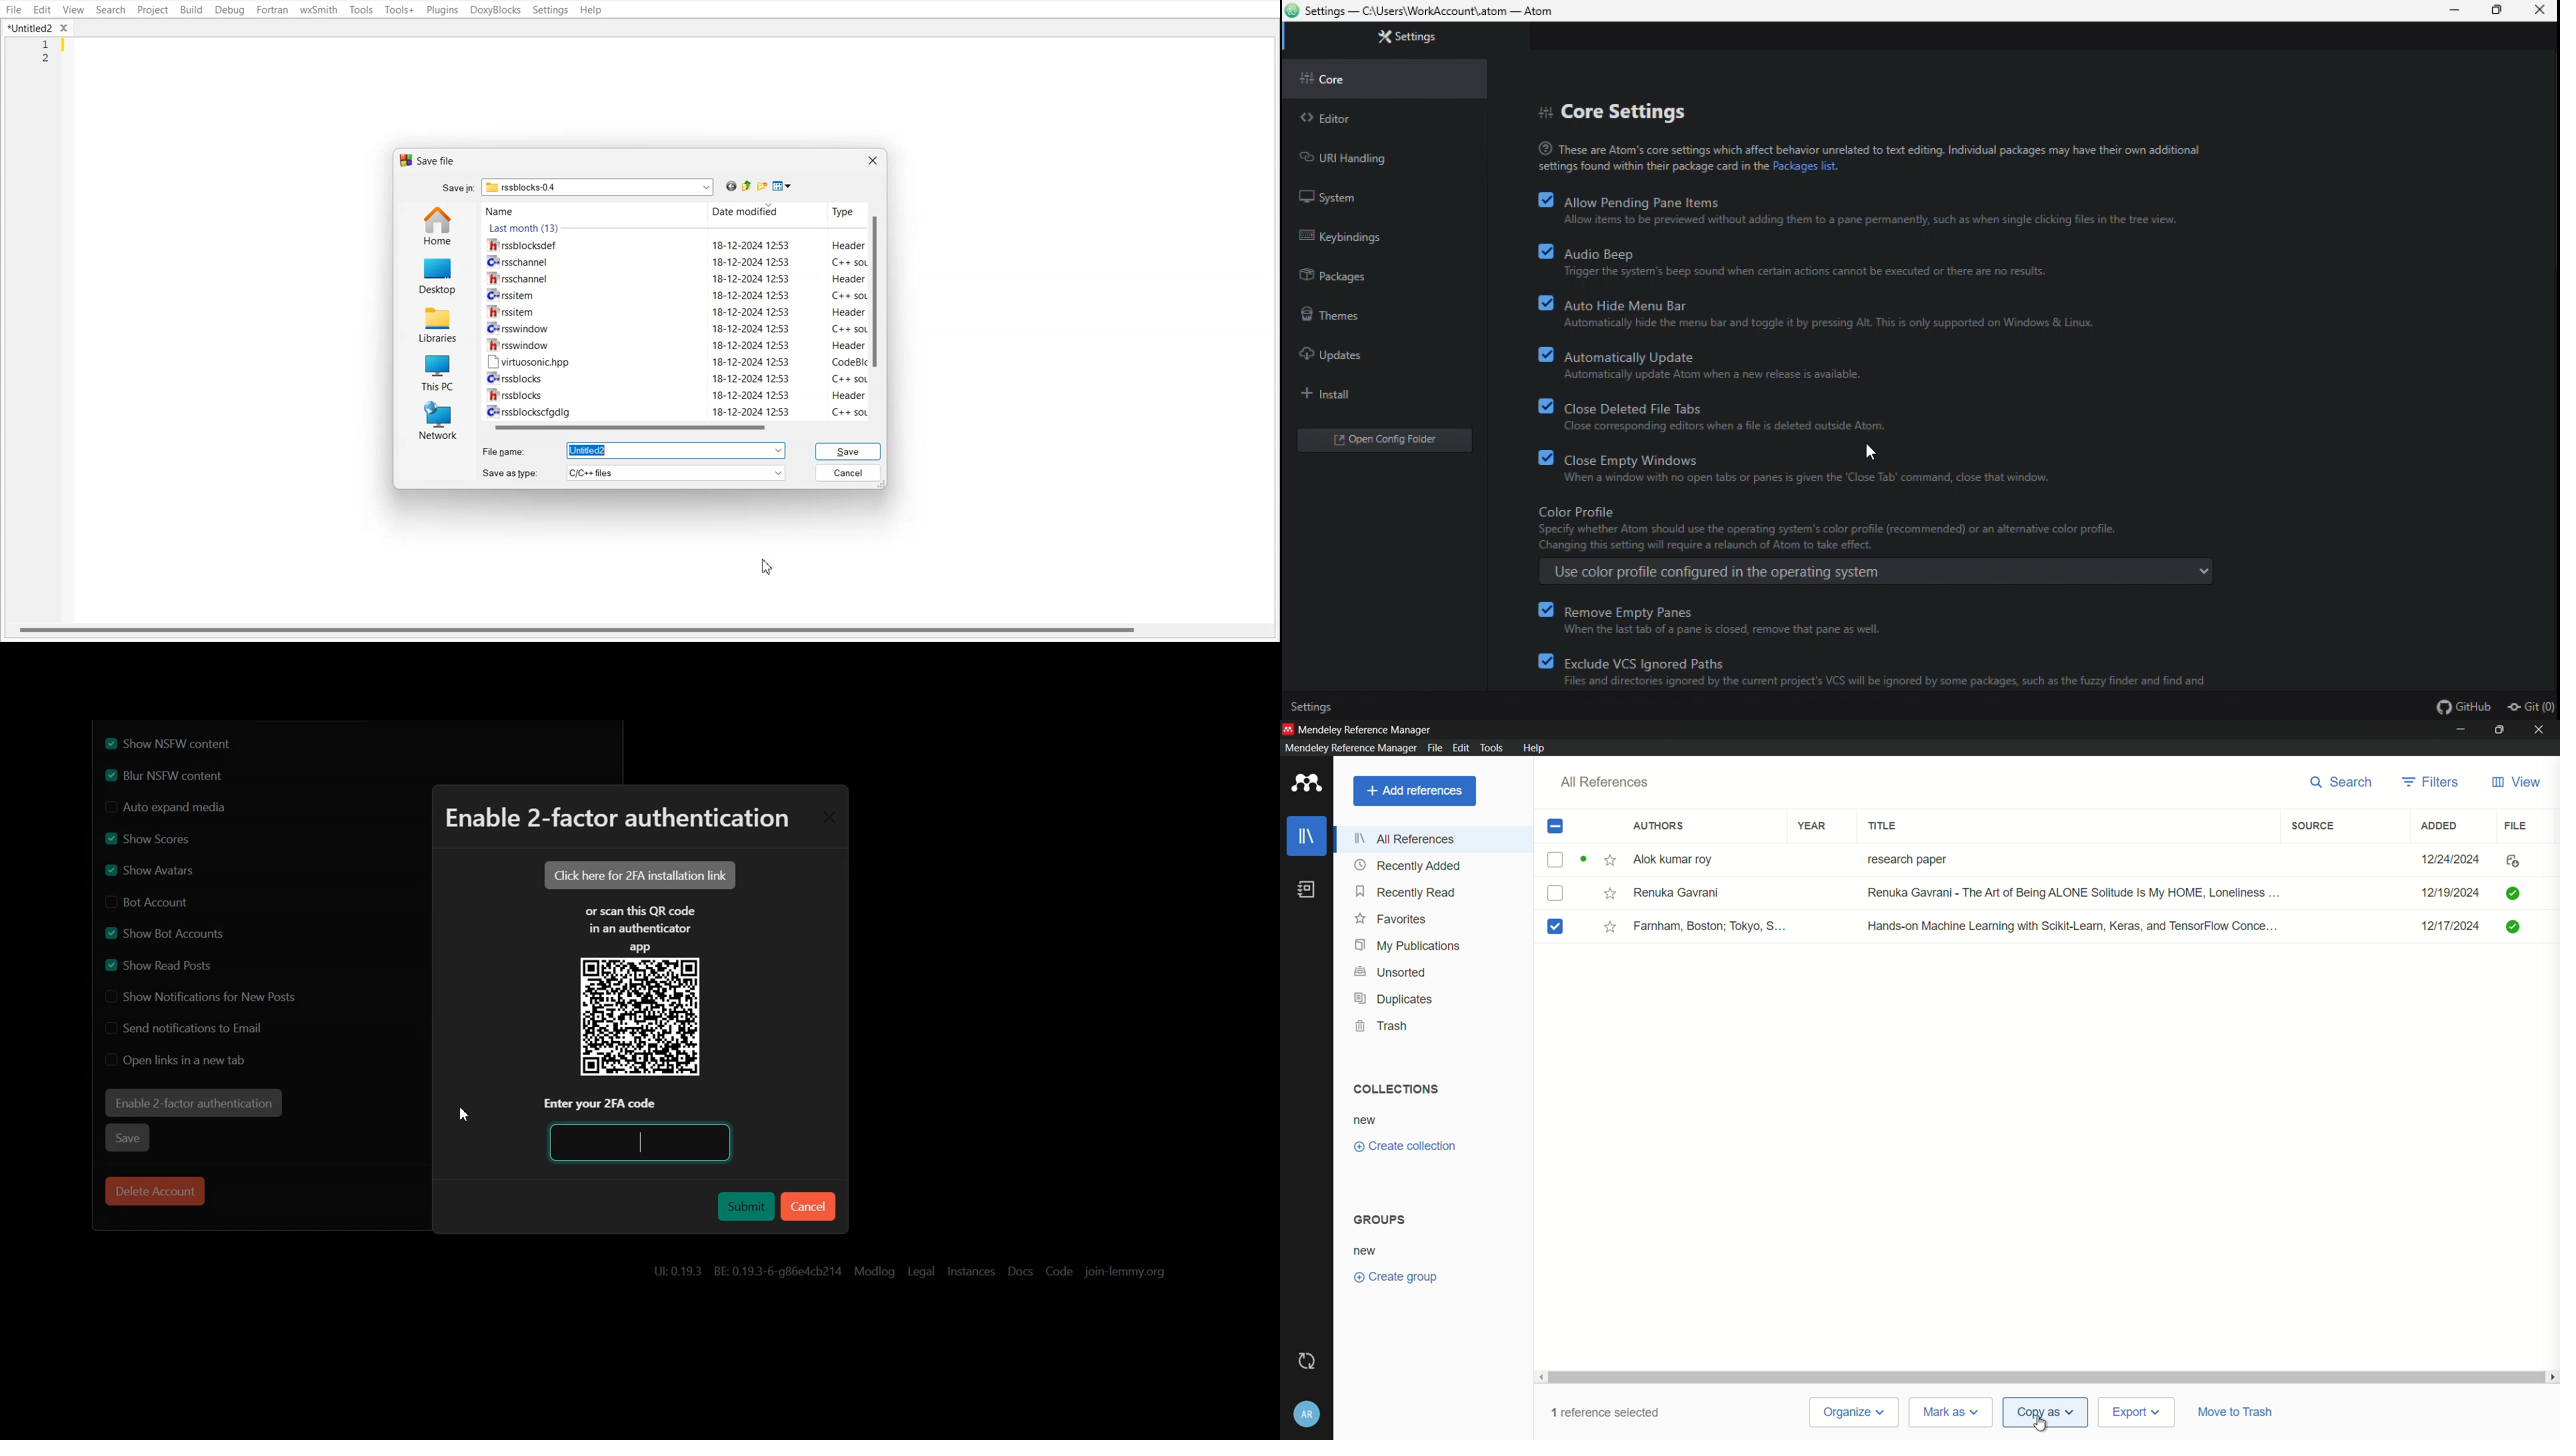 The width and height of the screenshot is (2576, 1456). I want to click on Hyperlink, so click(746, 1270).